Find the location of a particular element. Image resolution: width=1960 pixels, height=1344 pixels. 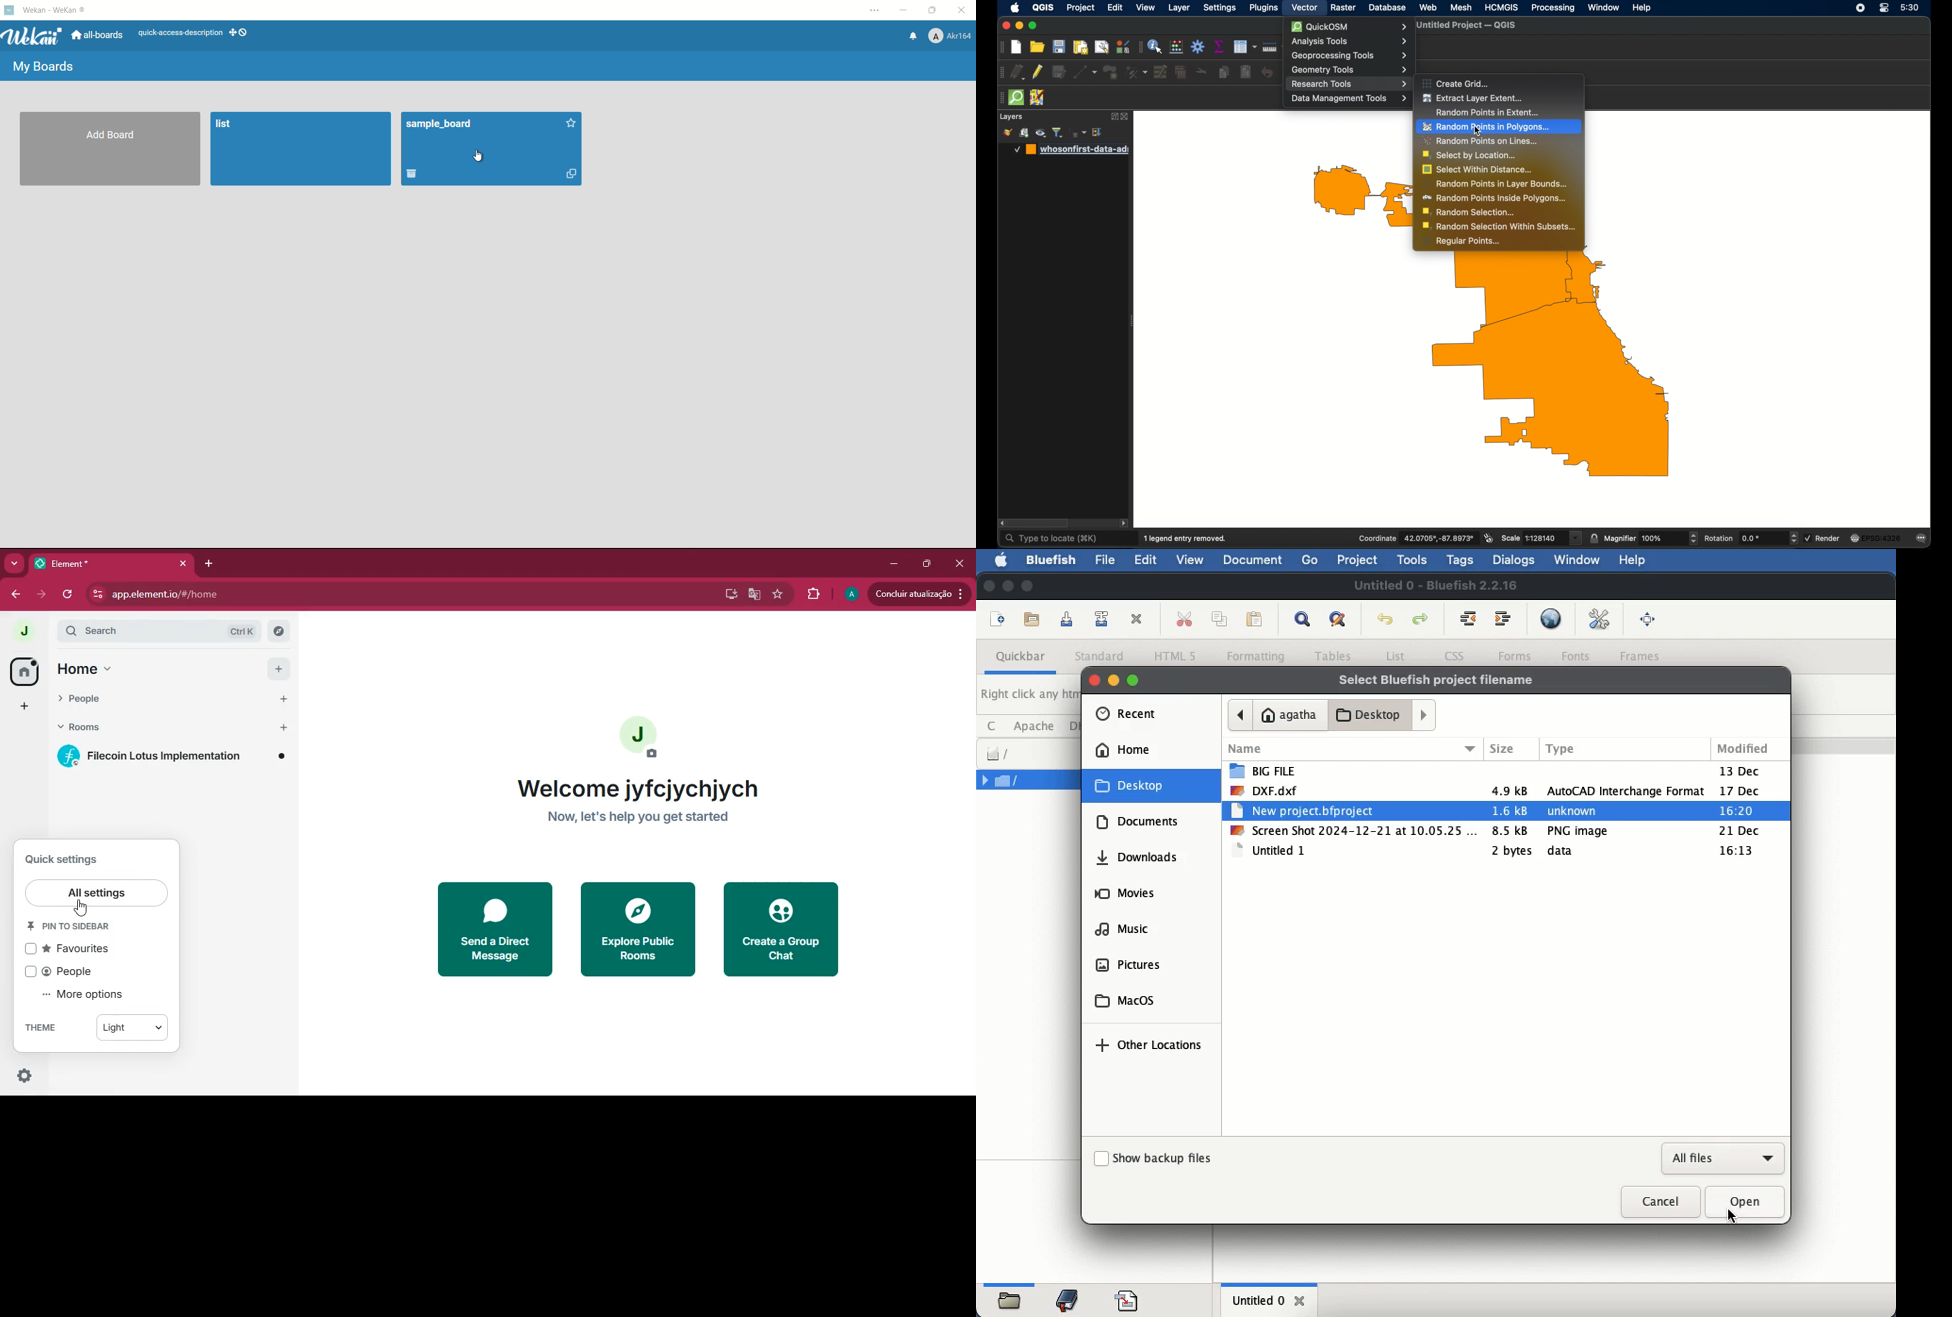

board name is located at coordinates (440, 125).